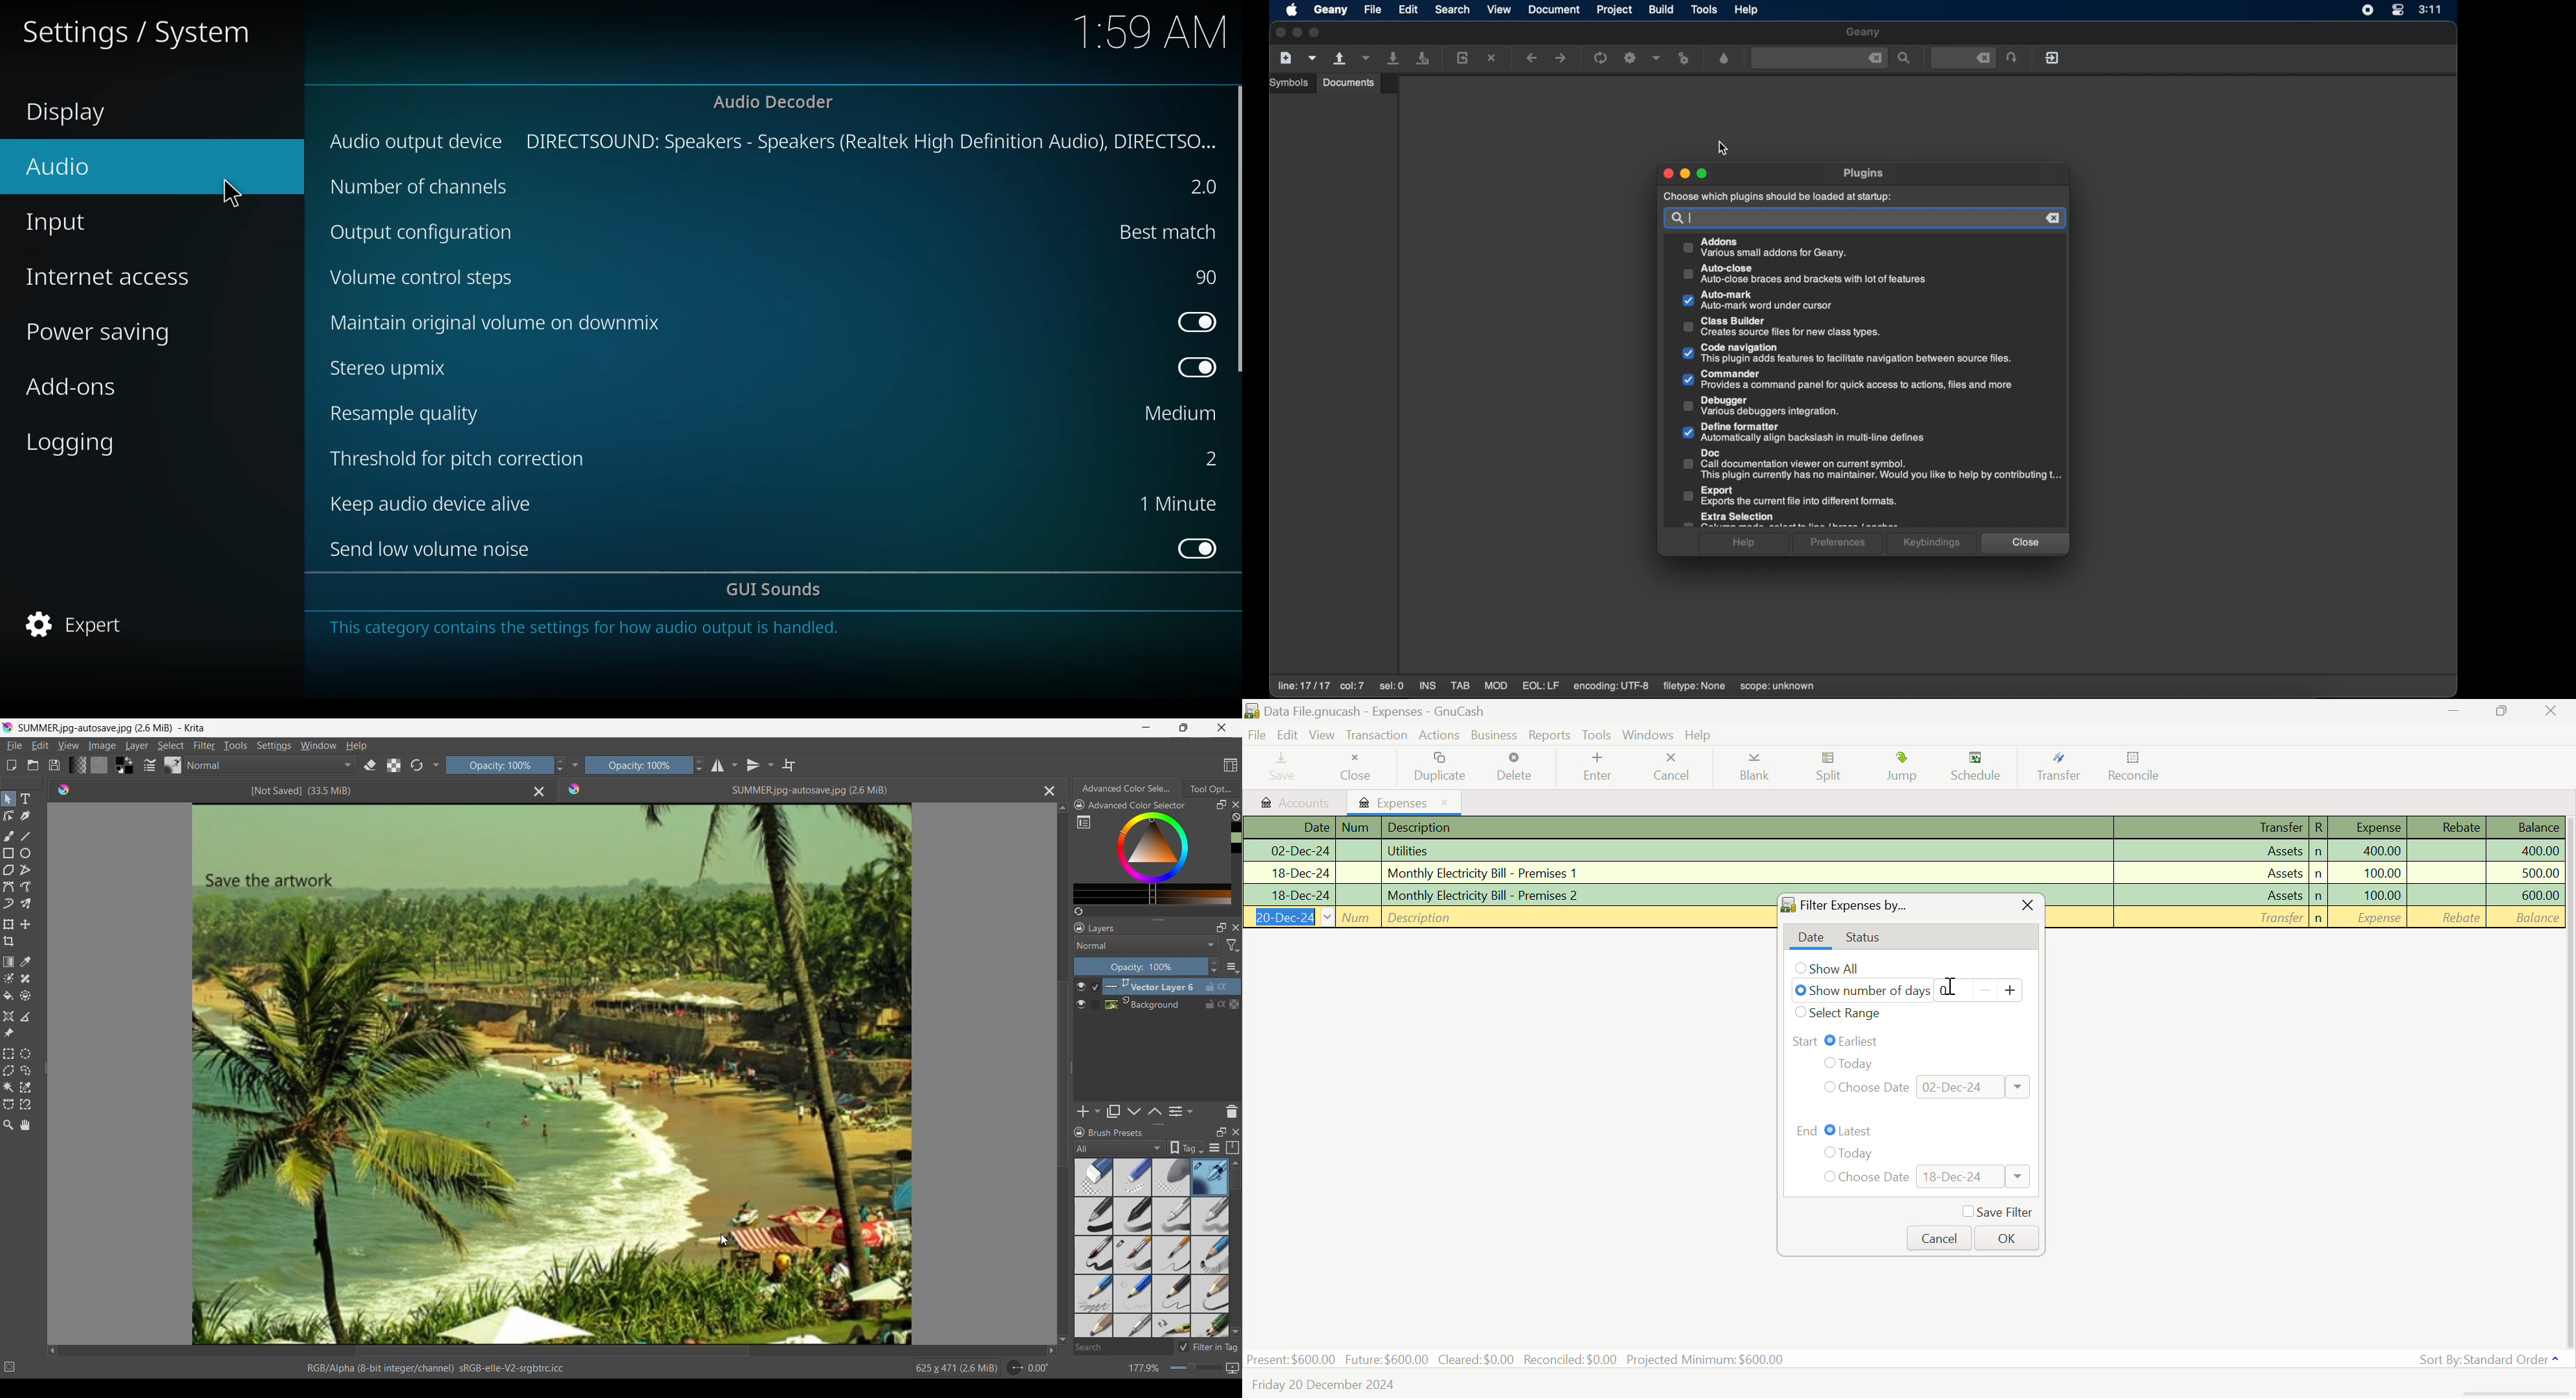 Image resolution: width=2576 pixels, height=1400 pixels. What do you see at coordinates (118, 770) in the screenshot?
I see `Set background and foreground color to black and white respectively` at bounding box center [118, 770].